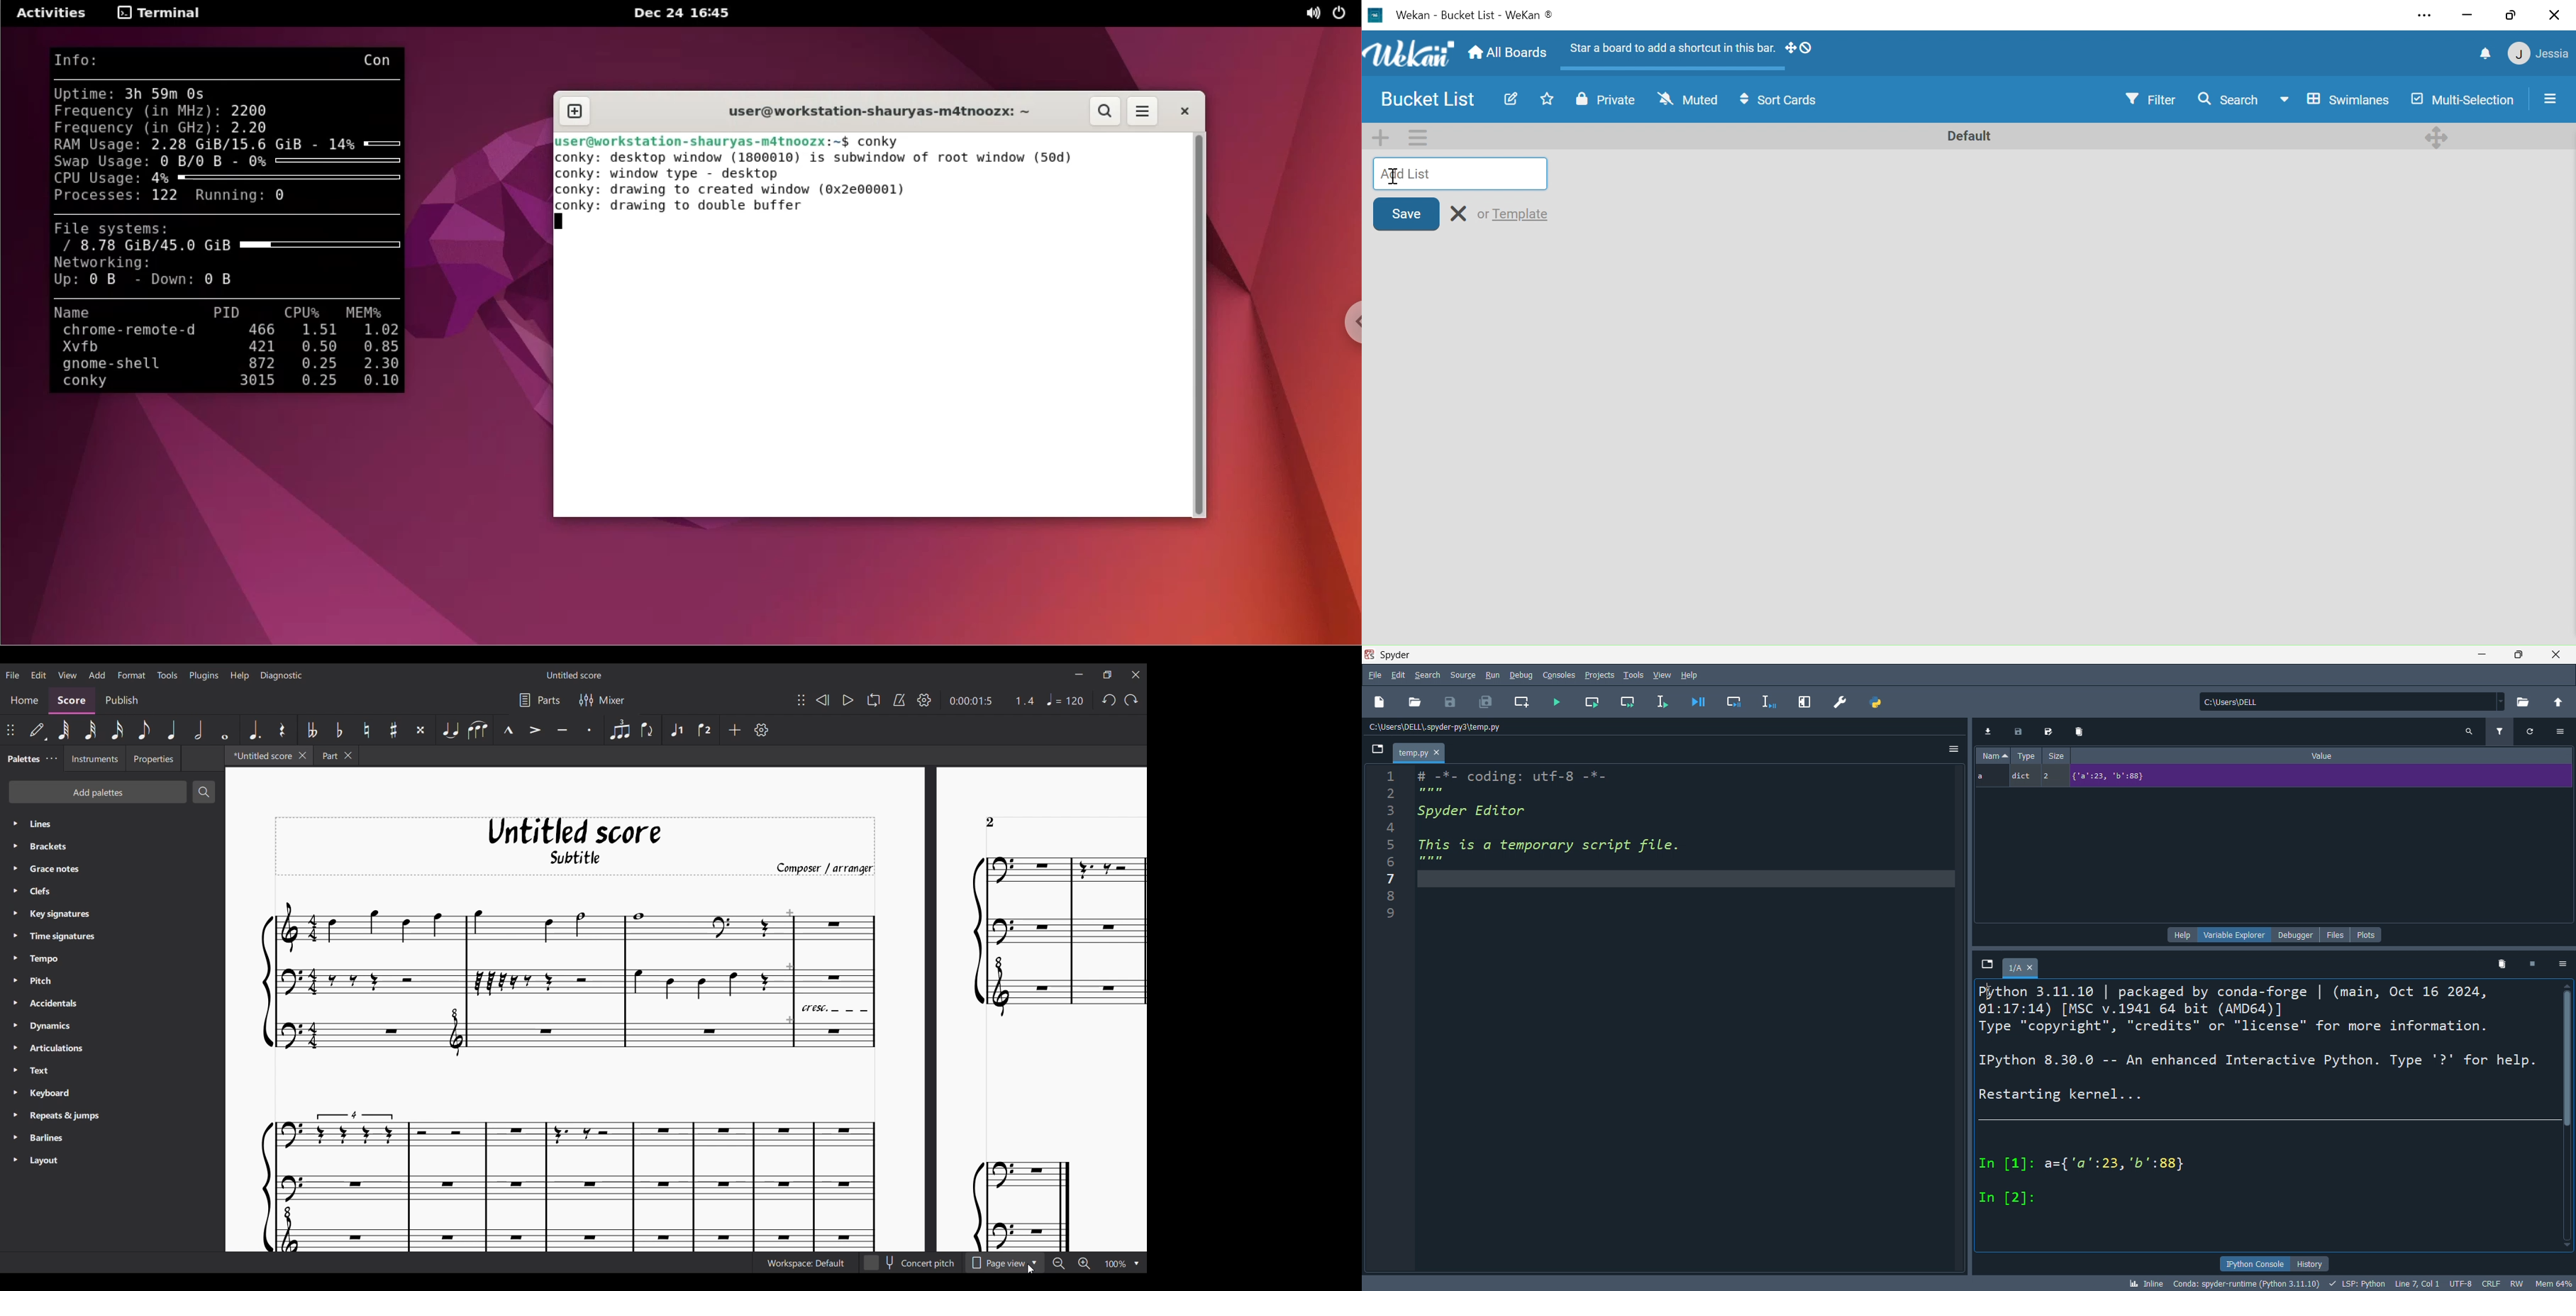 The image size is (2576, 1316). What do you see at coordinates (2536, 963) in the screenshot?
I see `close kernel` at bounding box center [2536, 963].